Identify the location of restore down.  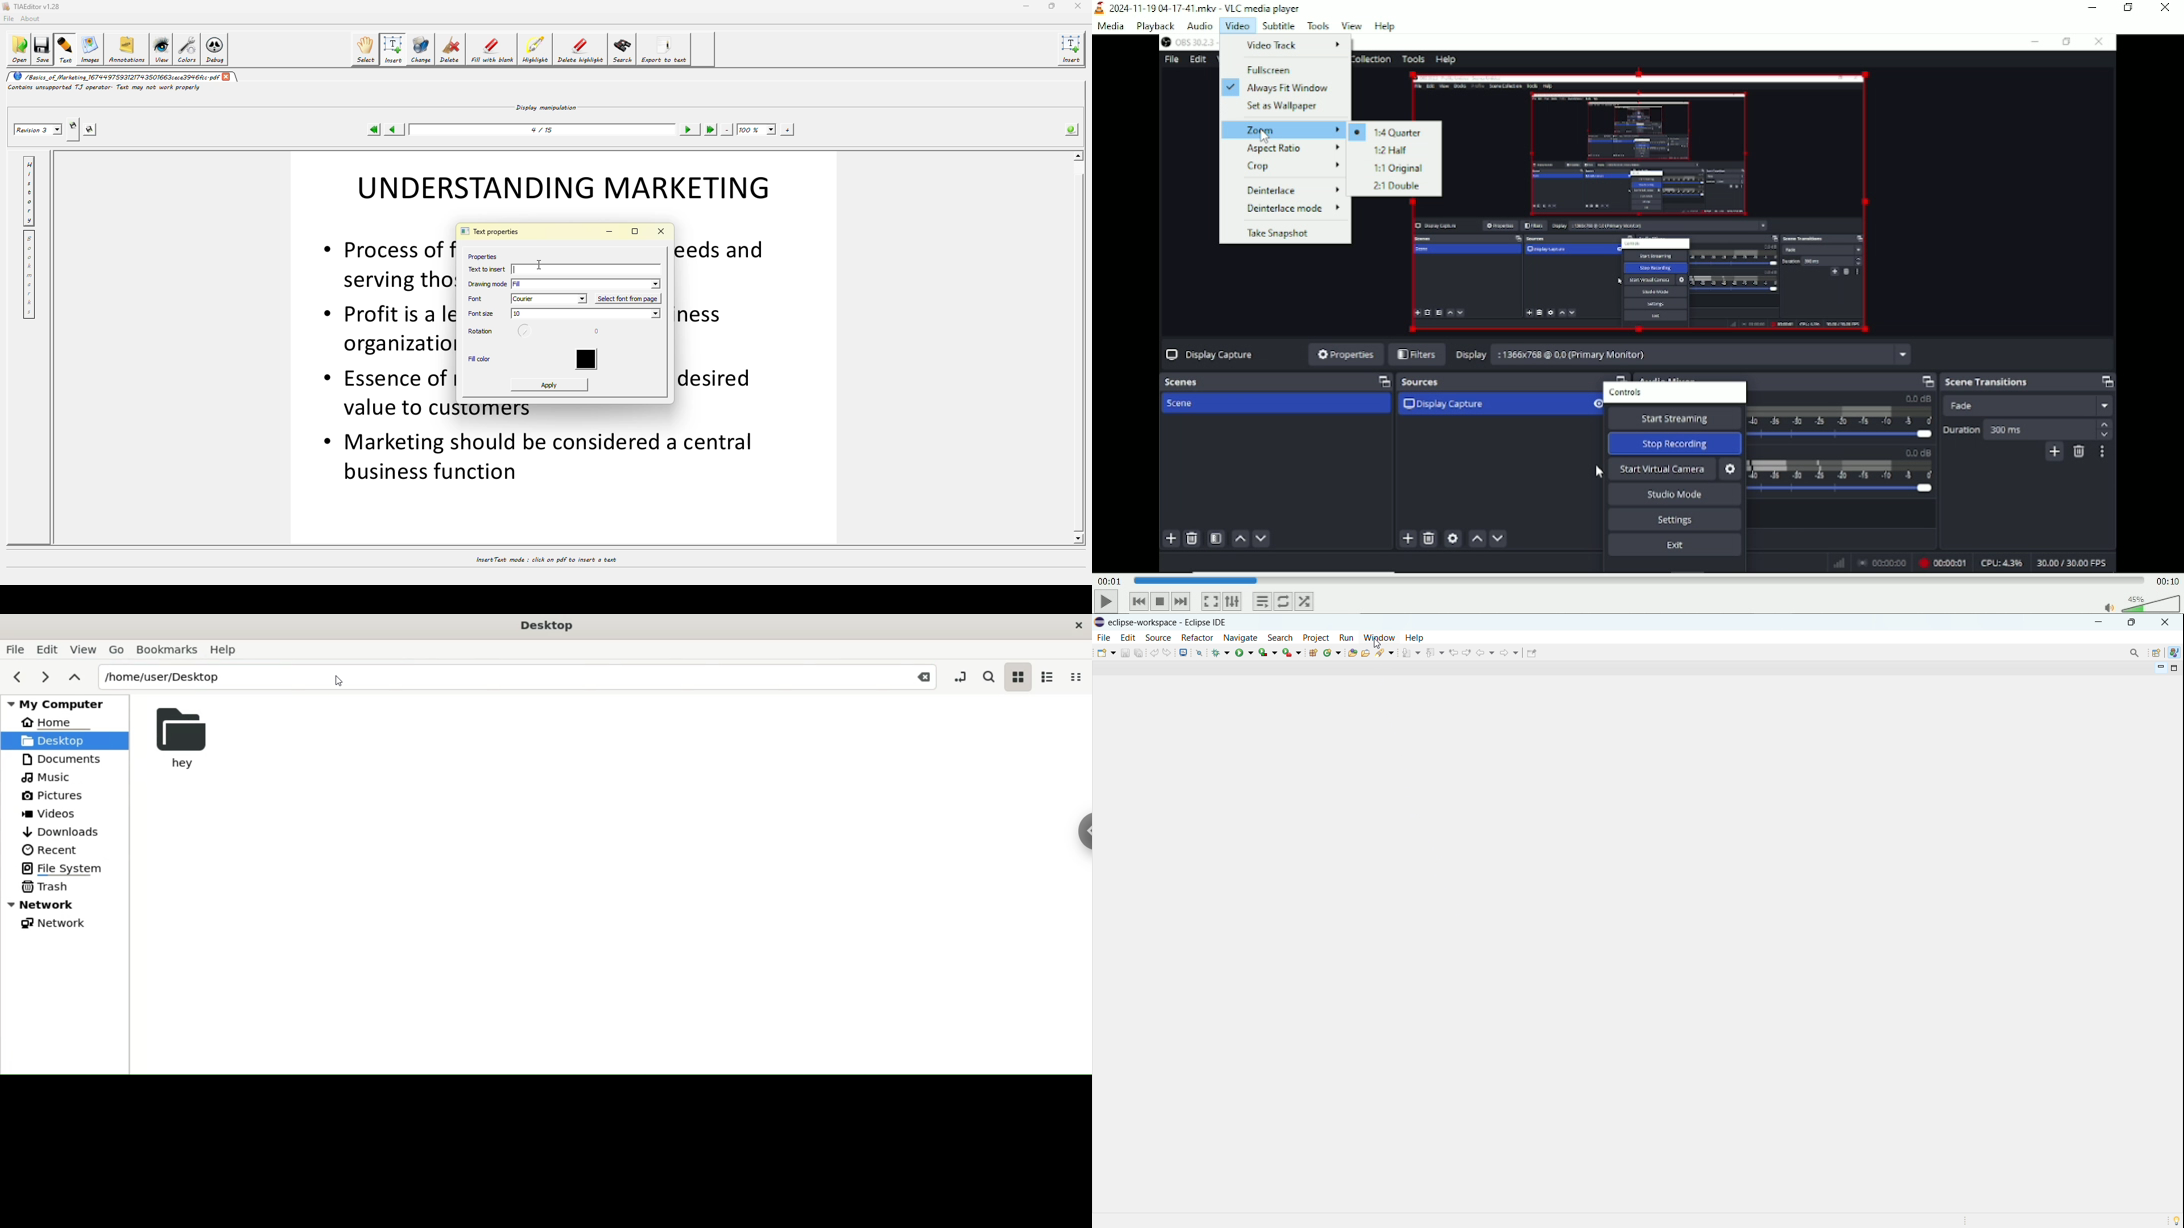
(2130, 8).